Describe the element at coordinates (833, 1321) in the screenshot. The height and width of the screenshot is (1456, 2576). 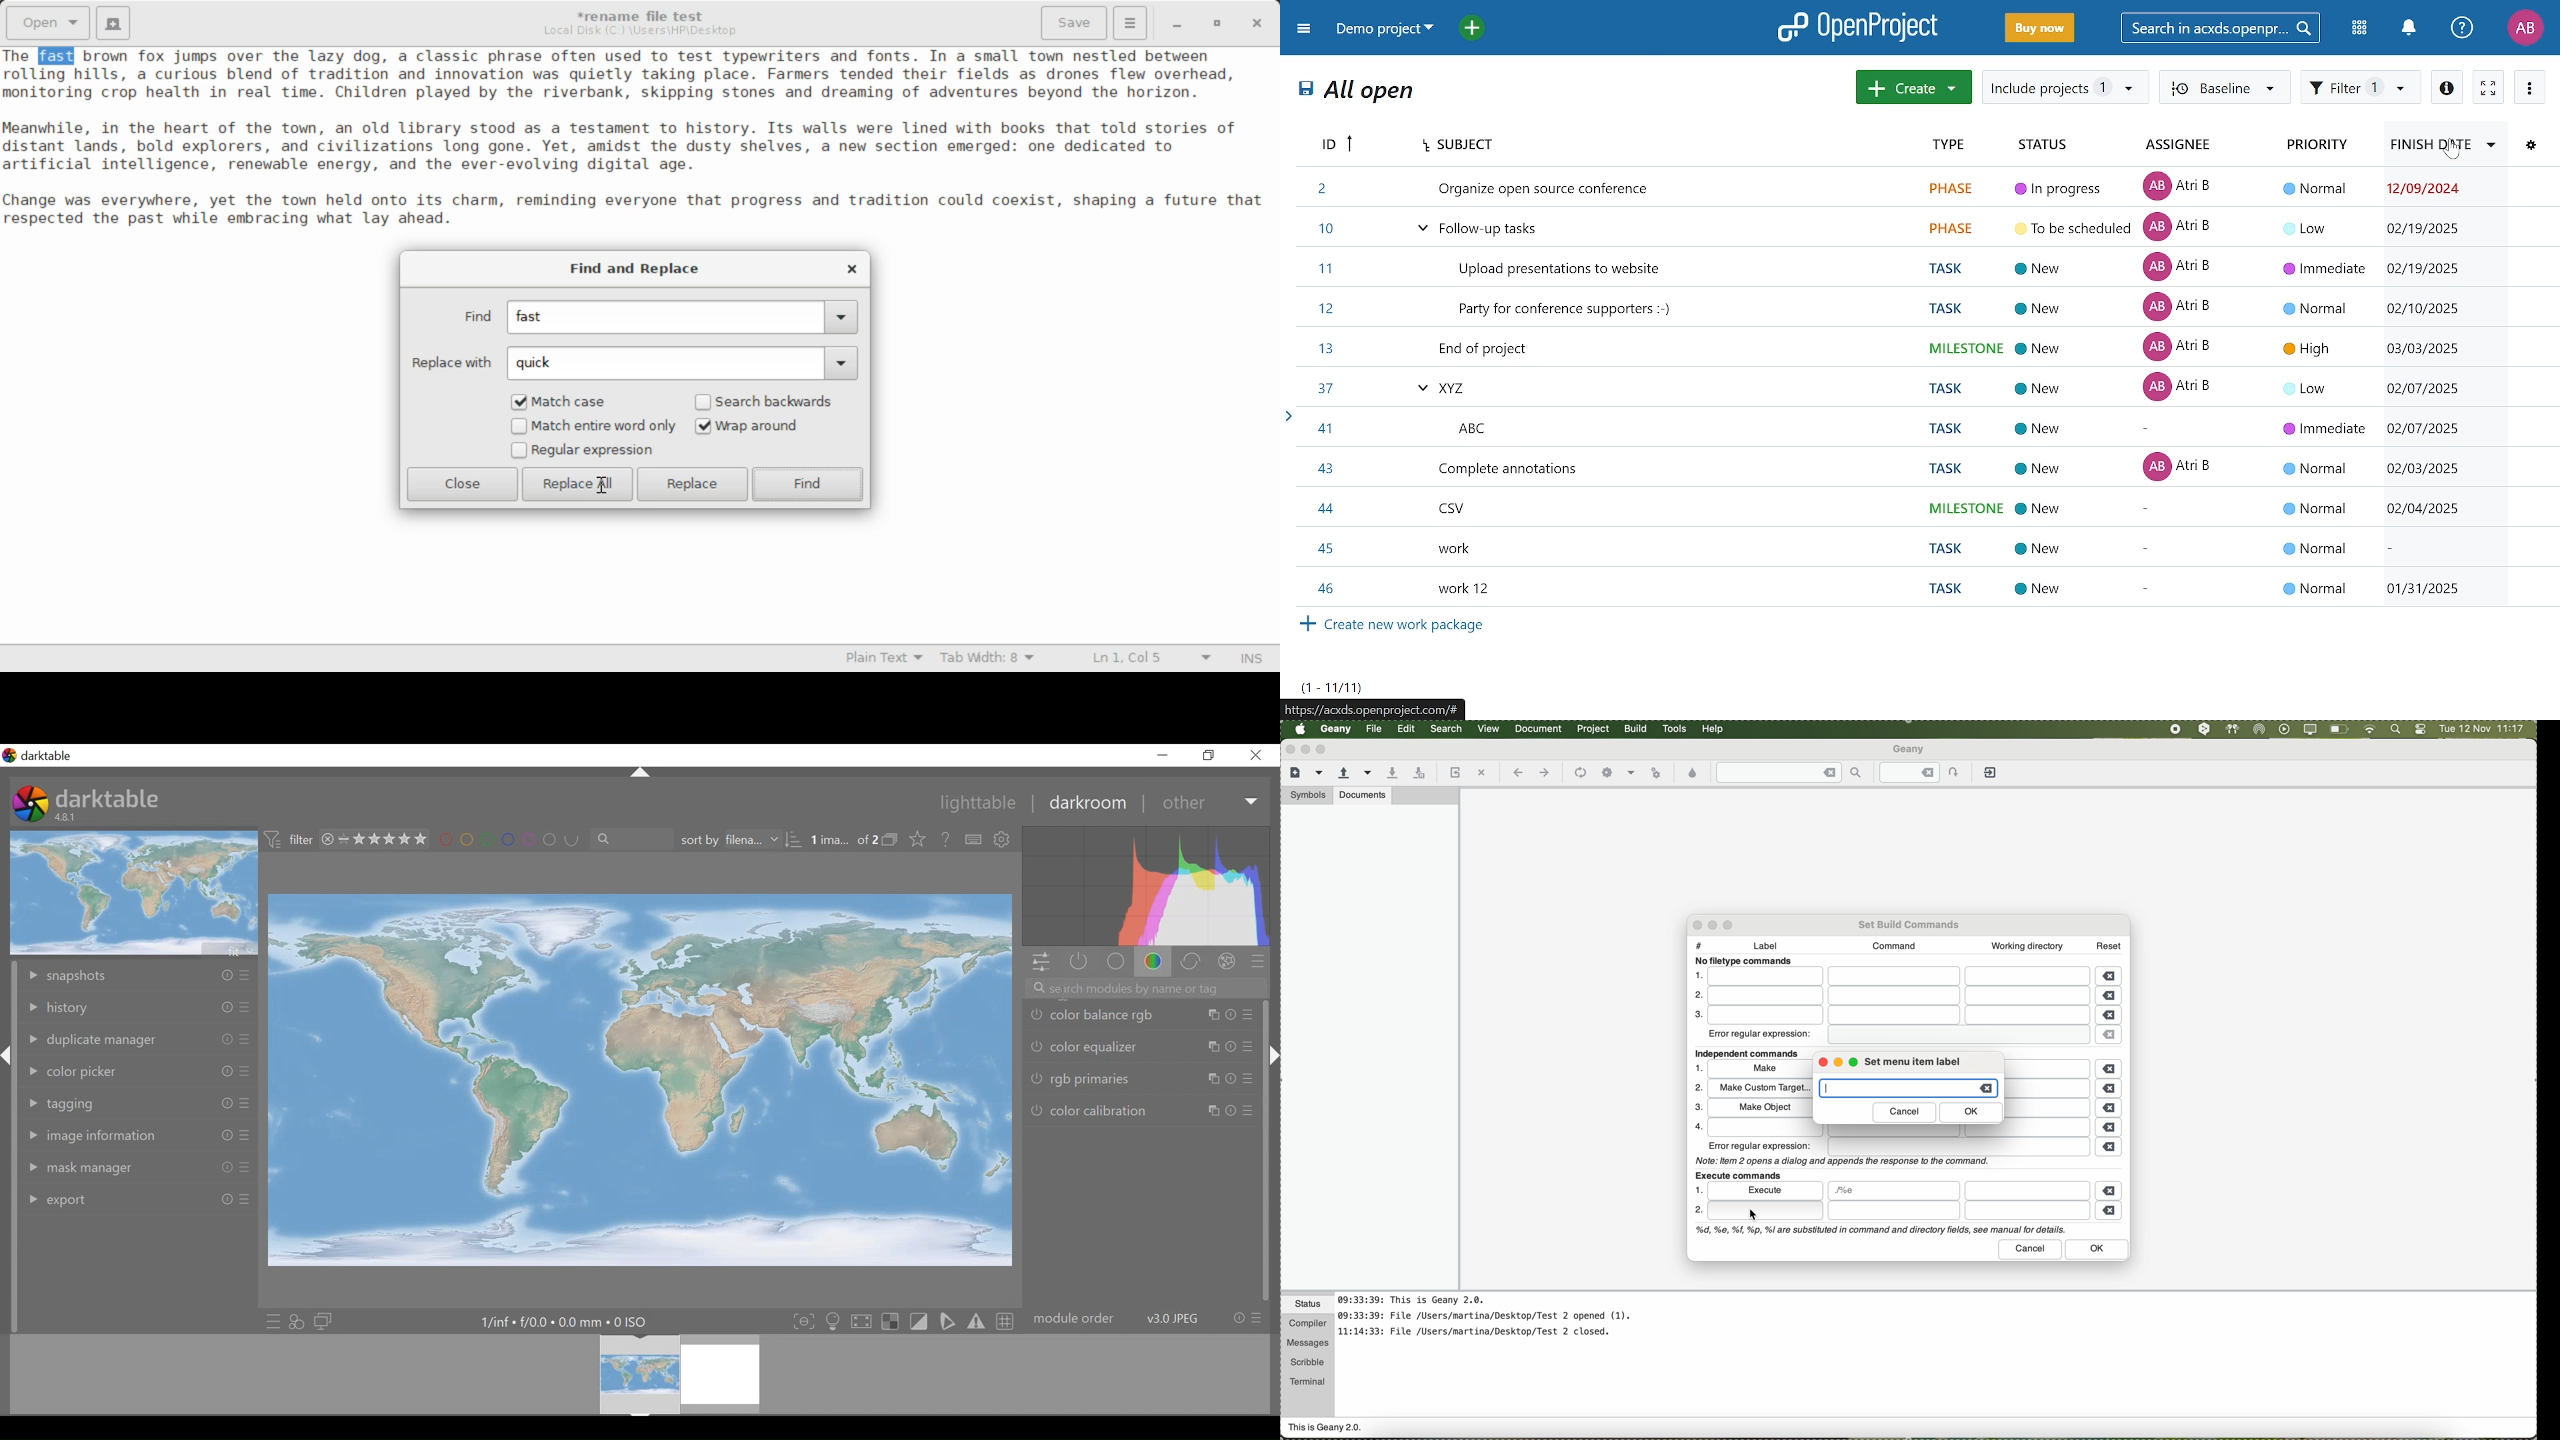
I see `toggle ISO 12642 color assessment` at that location.